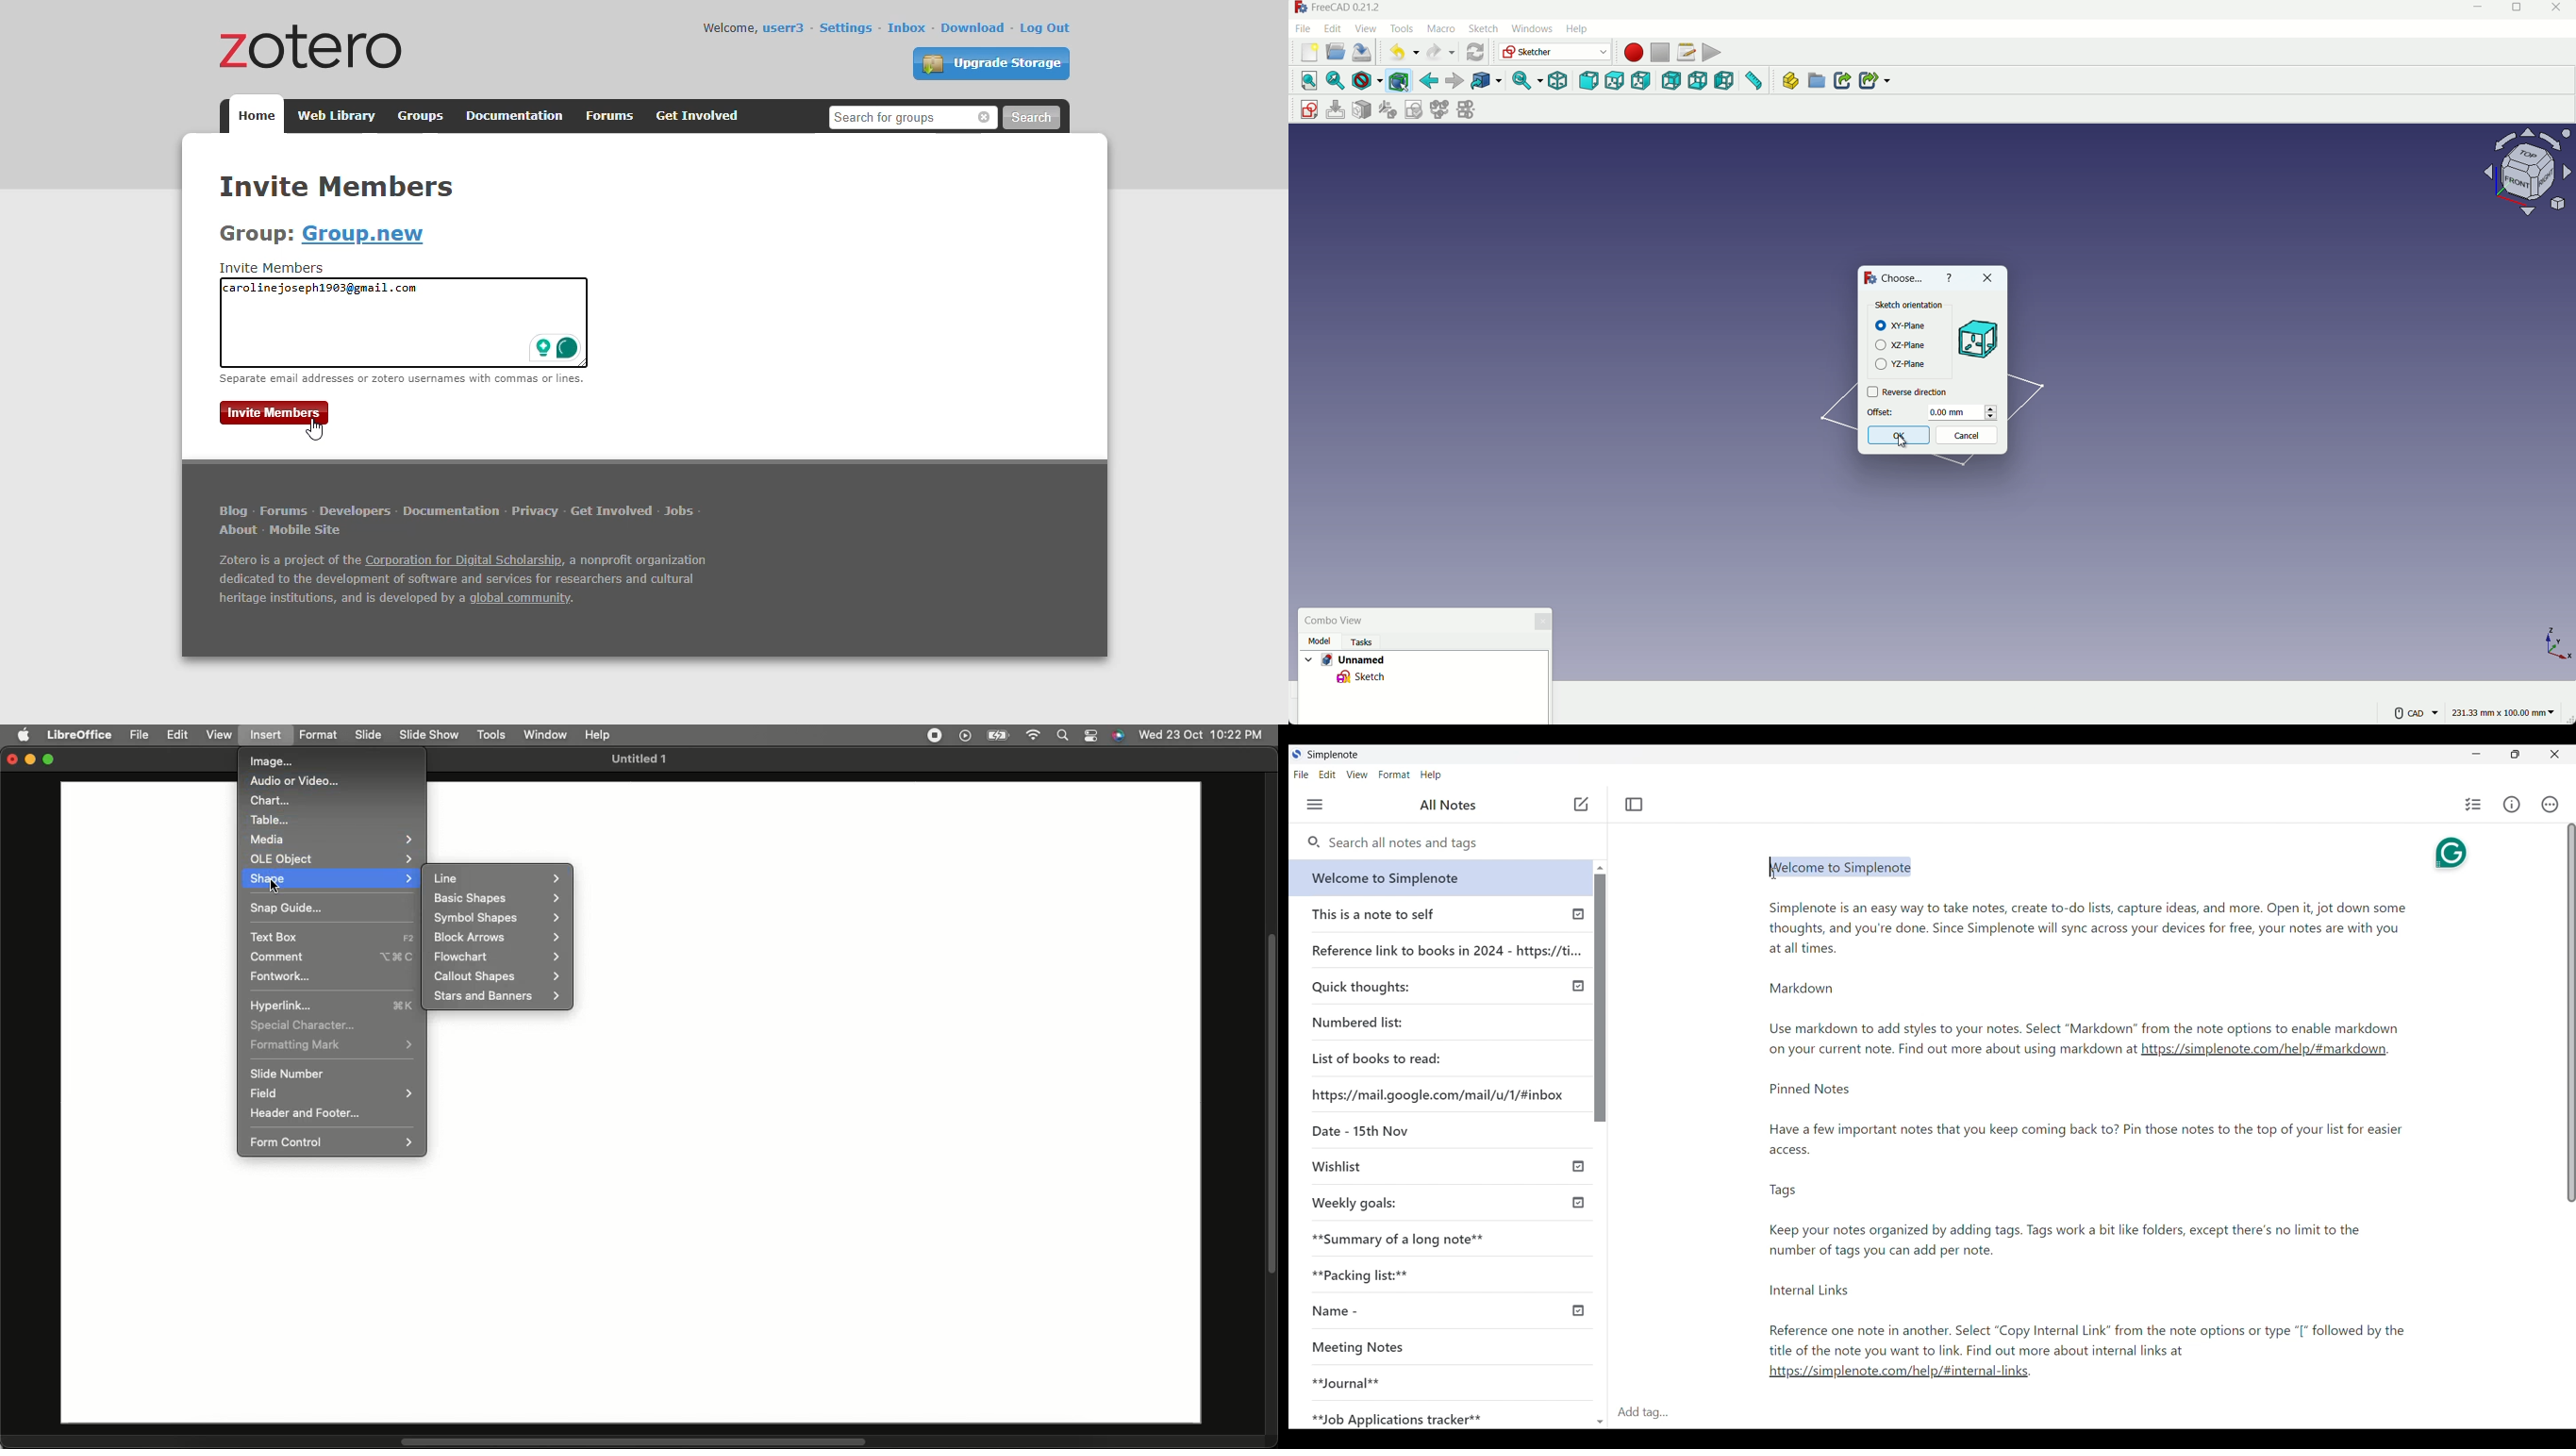 This screenshot has height=1456, width=2576. Describe the element at coordinates (305, 1112) in the screenshot. I see `Header and footer` at that location.